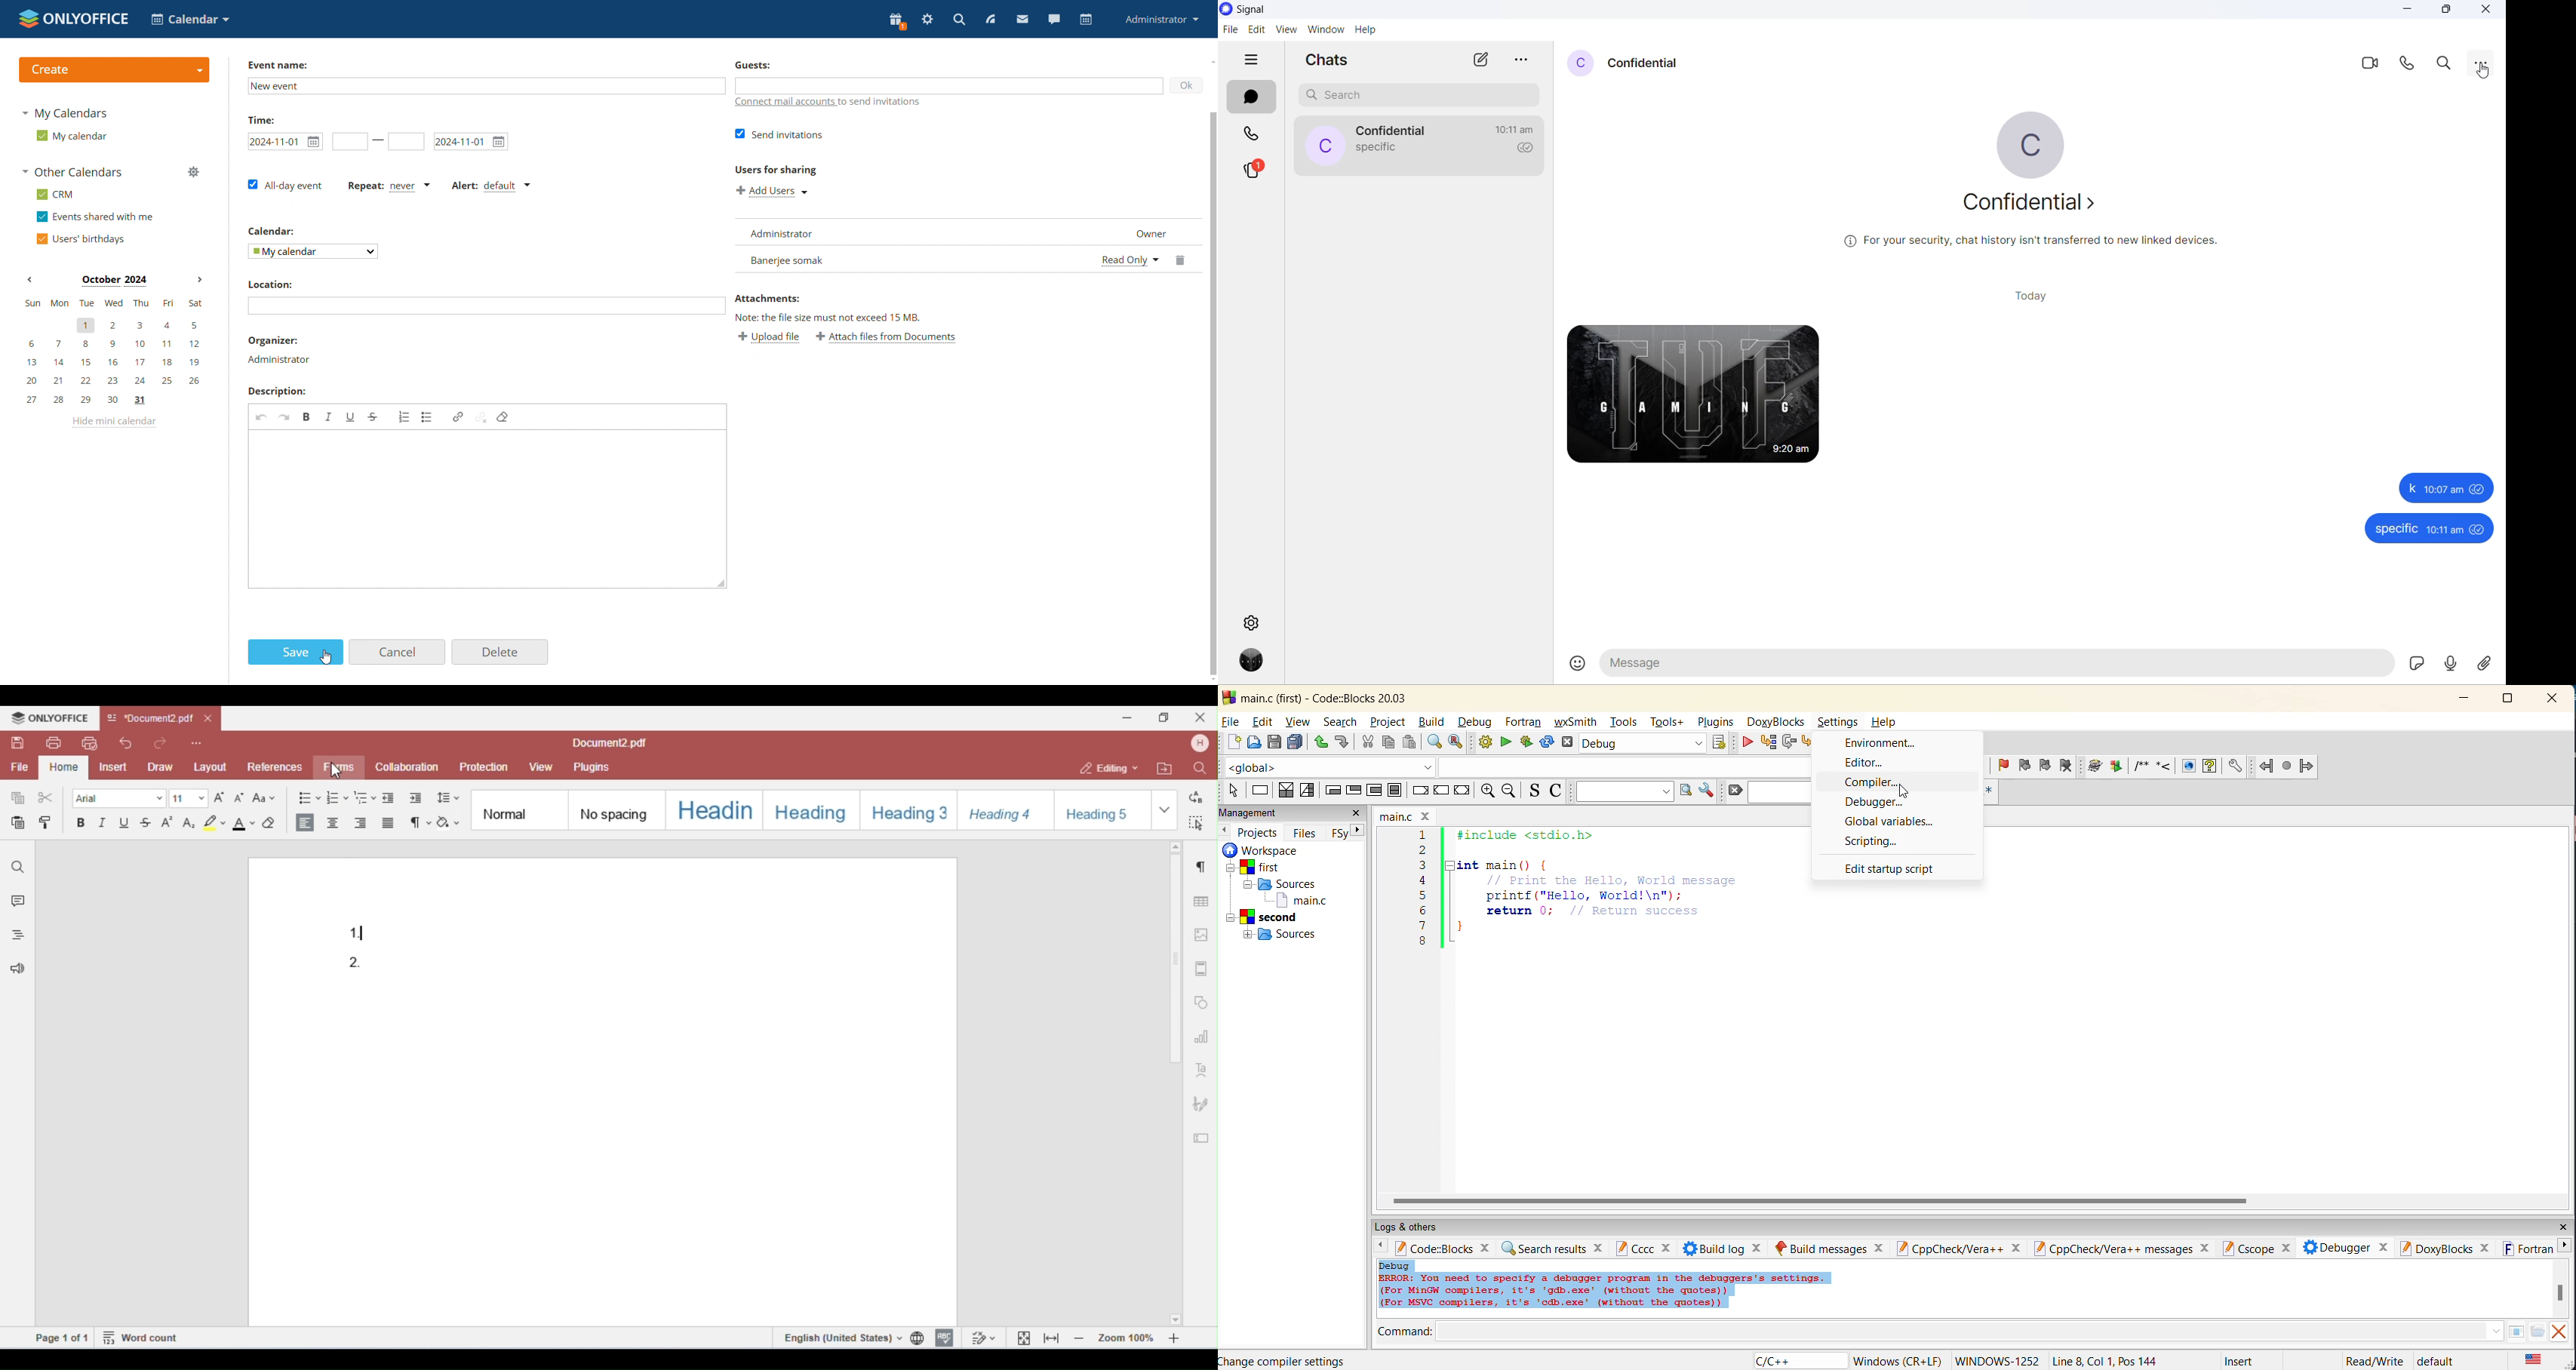 The image size is (2576, 1372). What do you see at coordinates (1525, 722) in the screenshot?
I see `fortran` at bounding box center [1525, 722].